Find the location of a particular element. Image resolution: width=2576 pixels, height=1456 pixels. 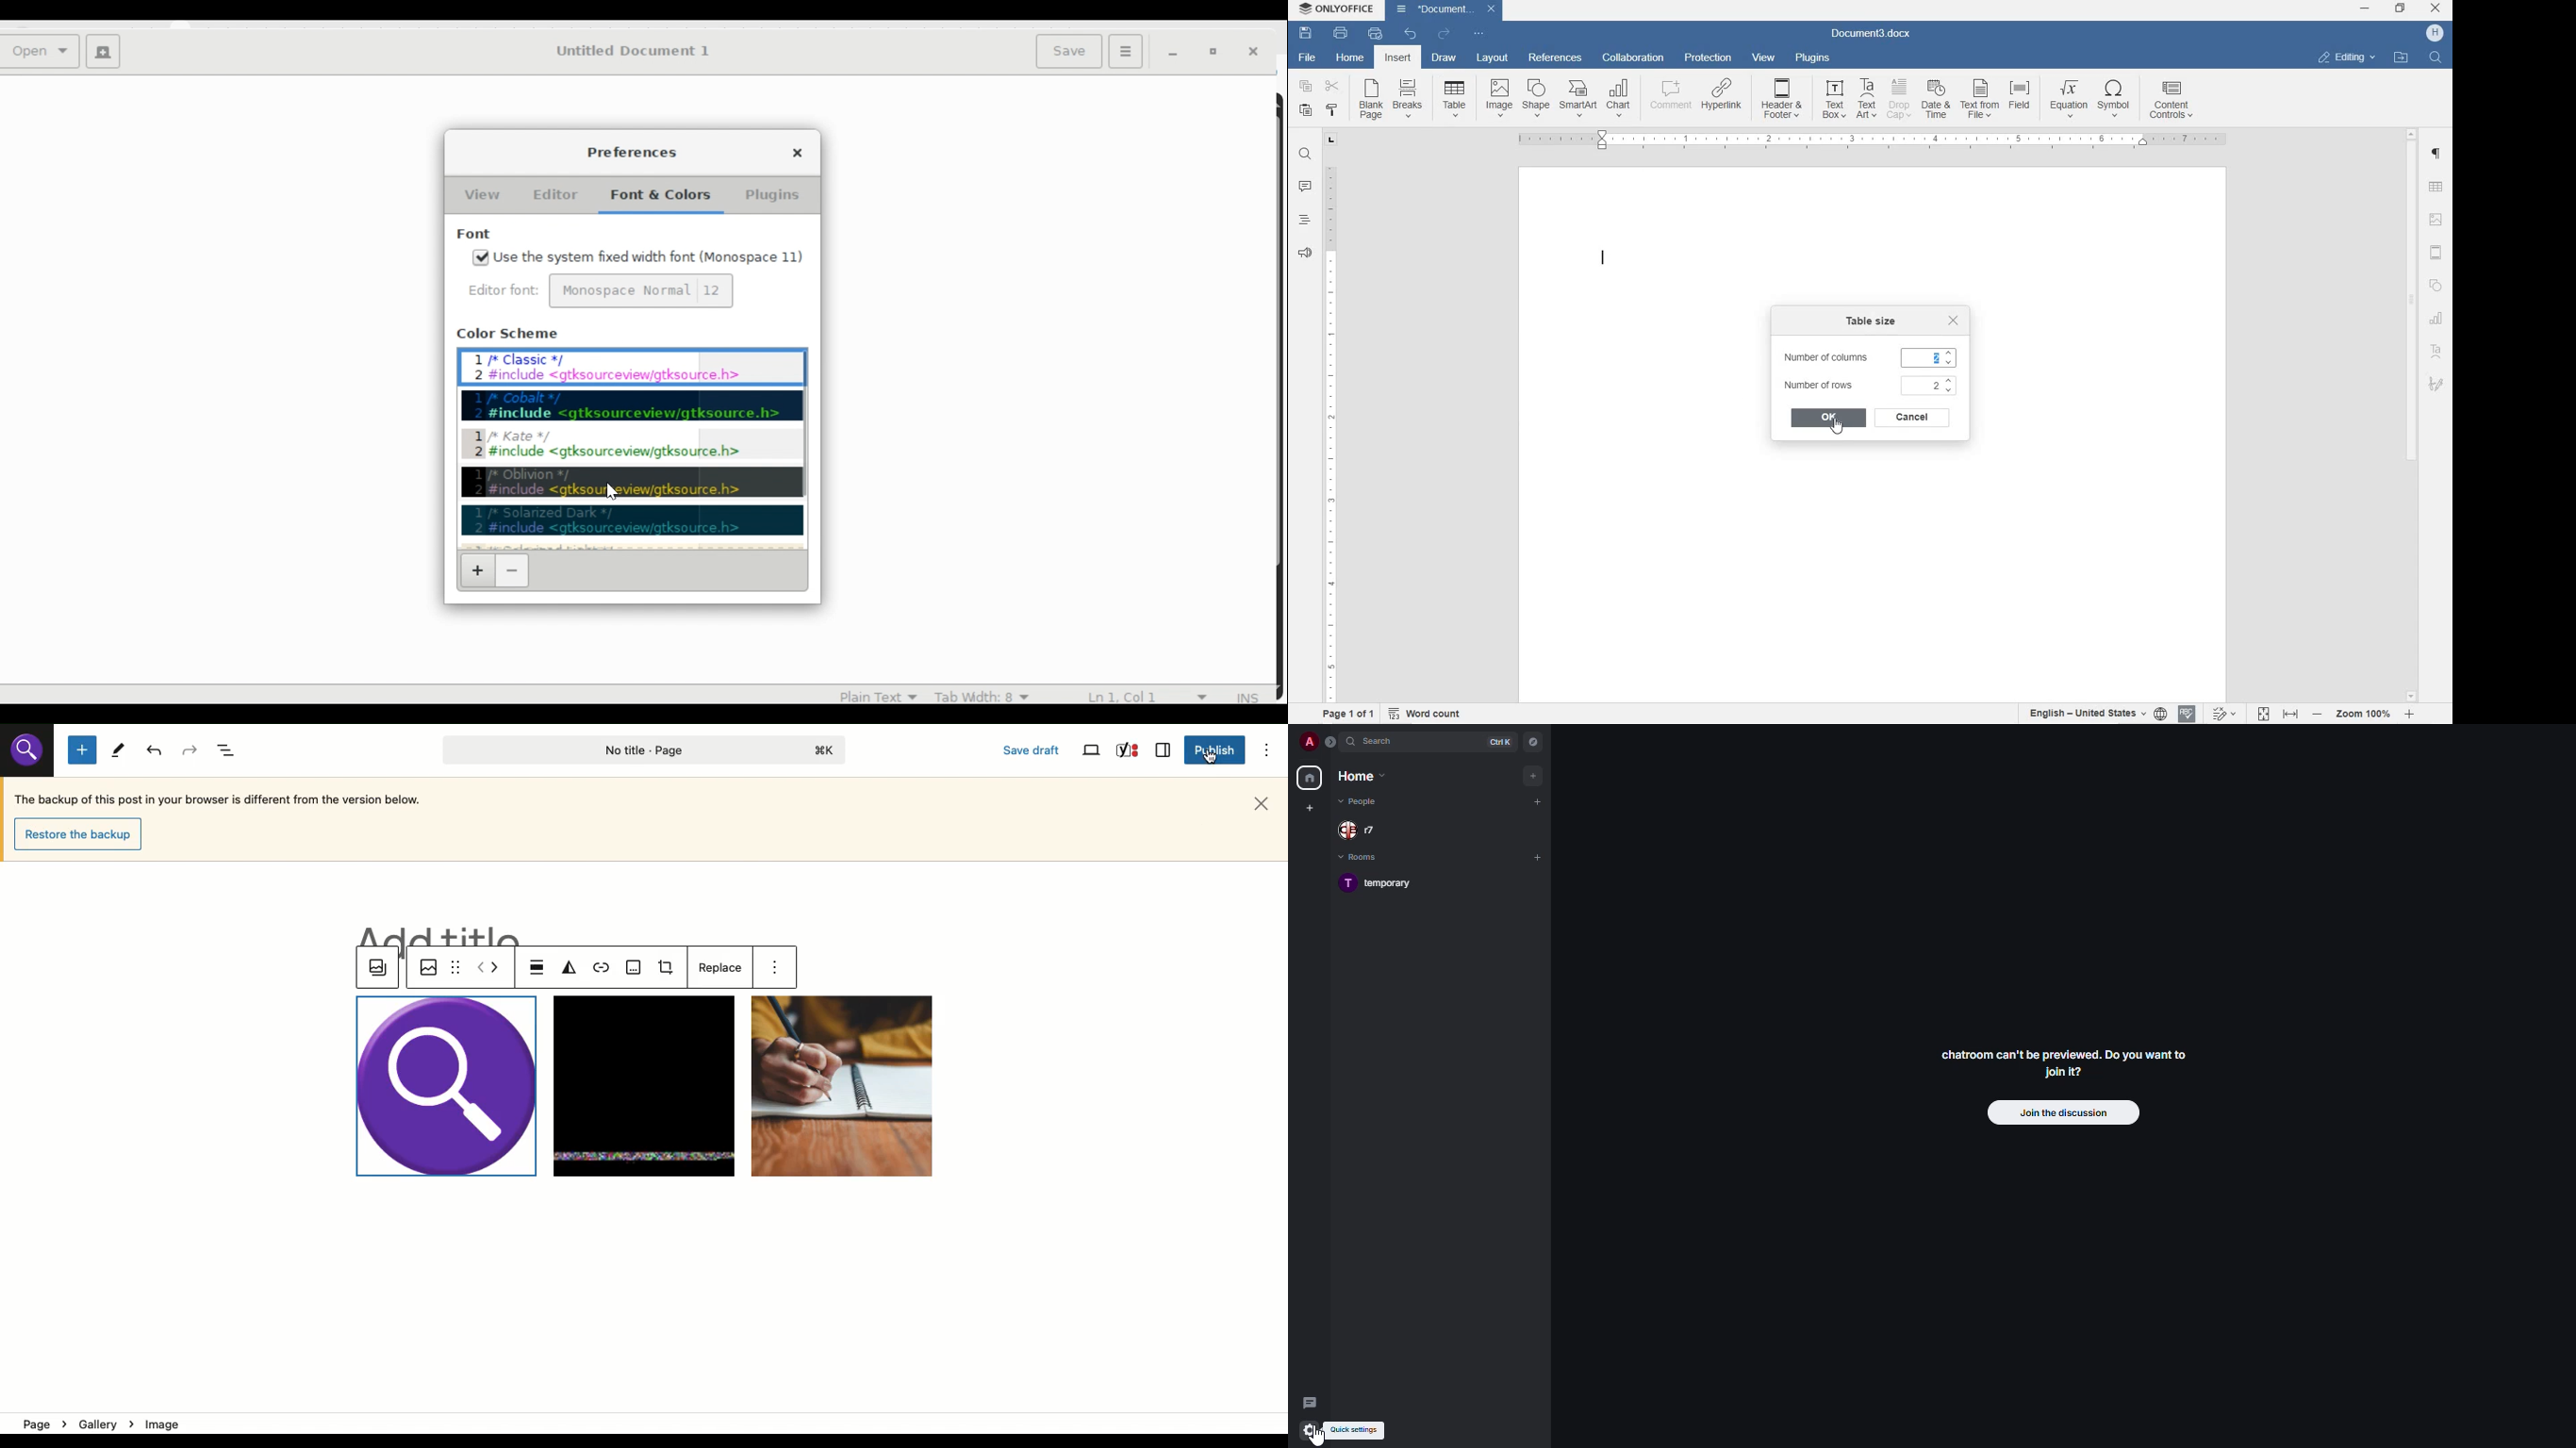

PRINT is located at coordinates (1341, 33).